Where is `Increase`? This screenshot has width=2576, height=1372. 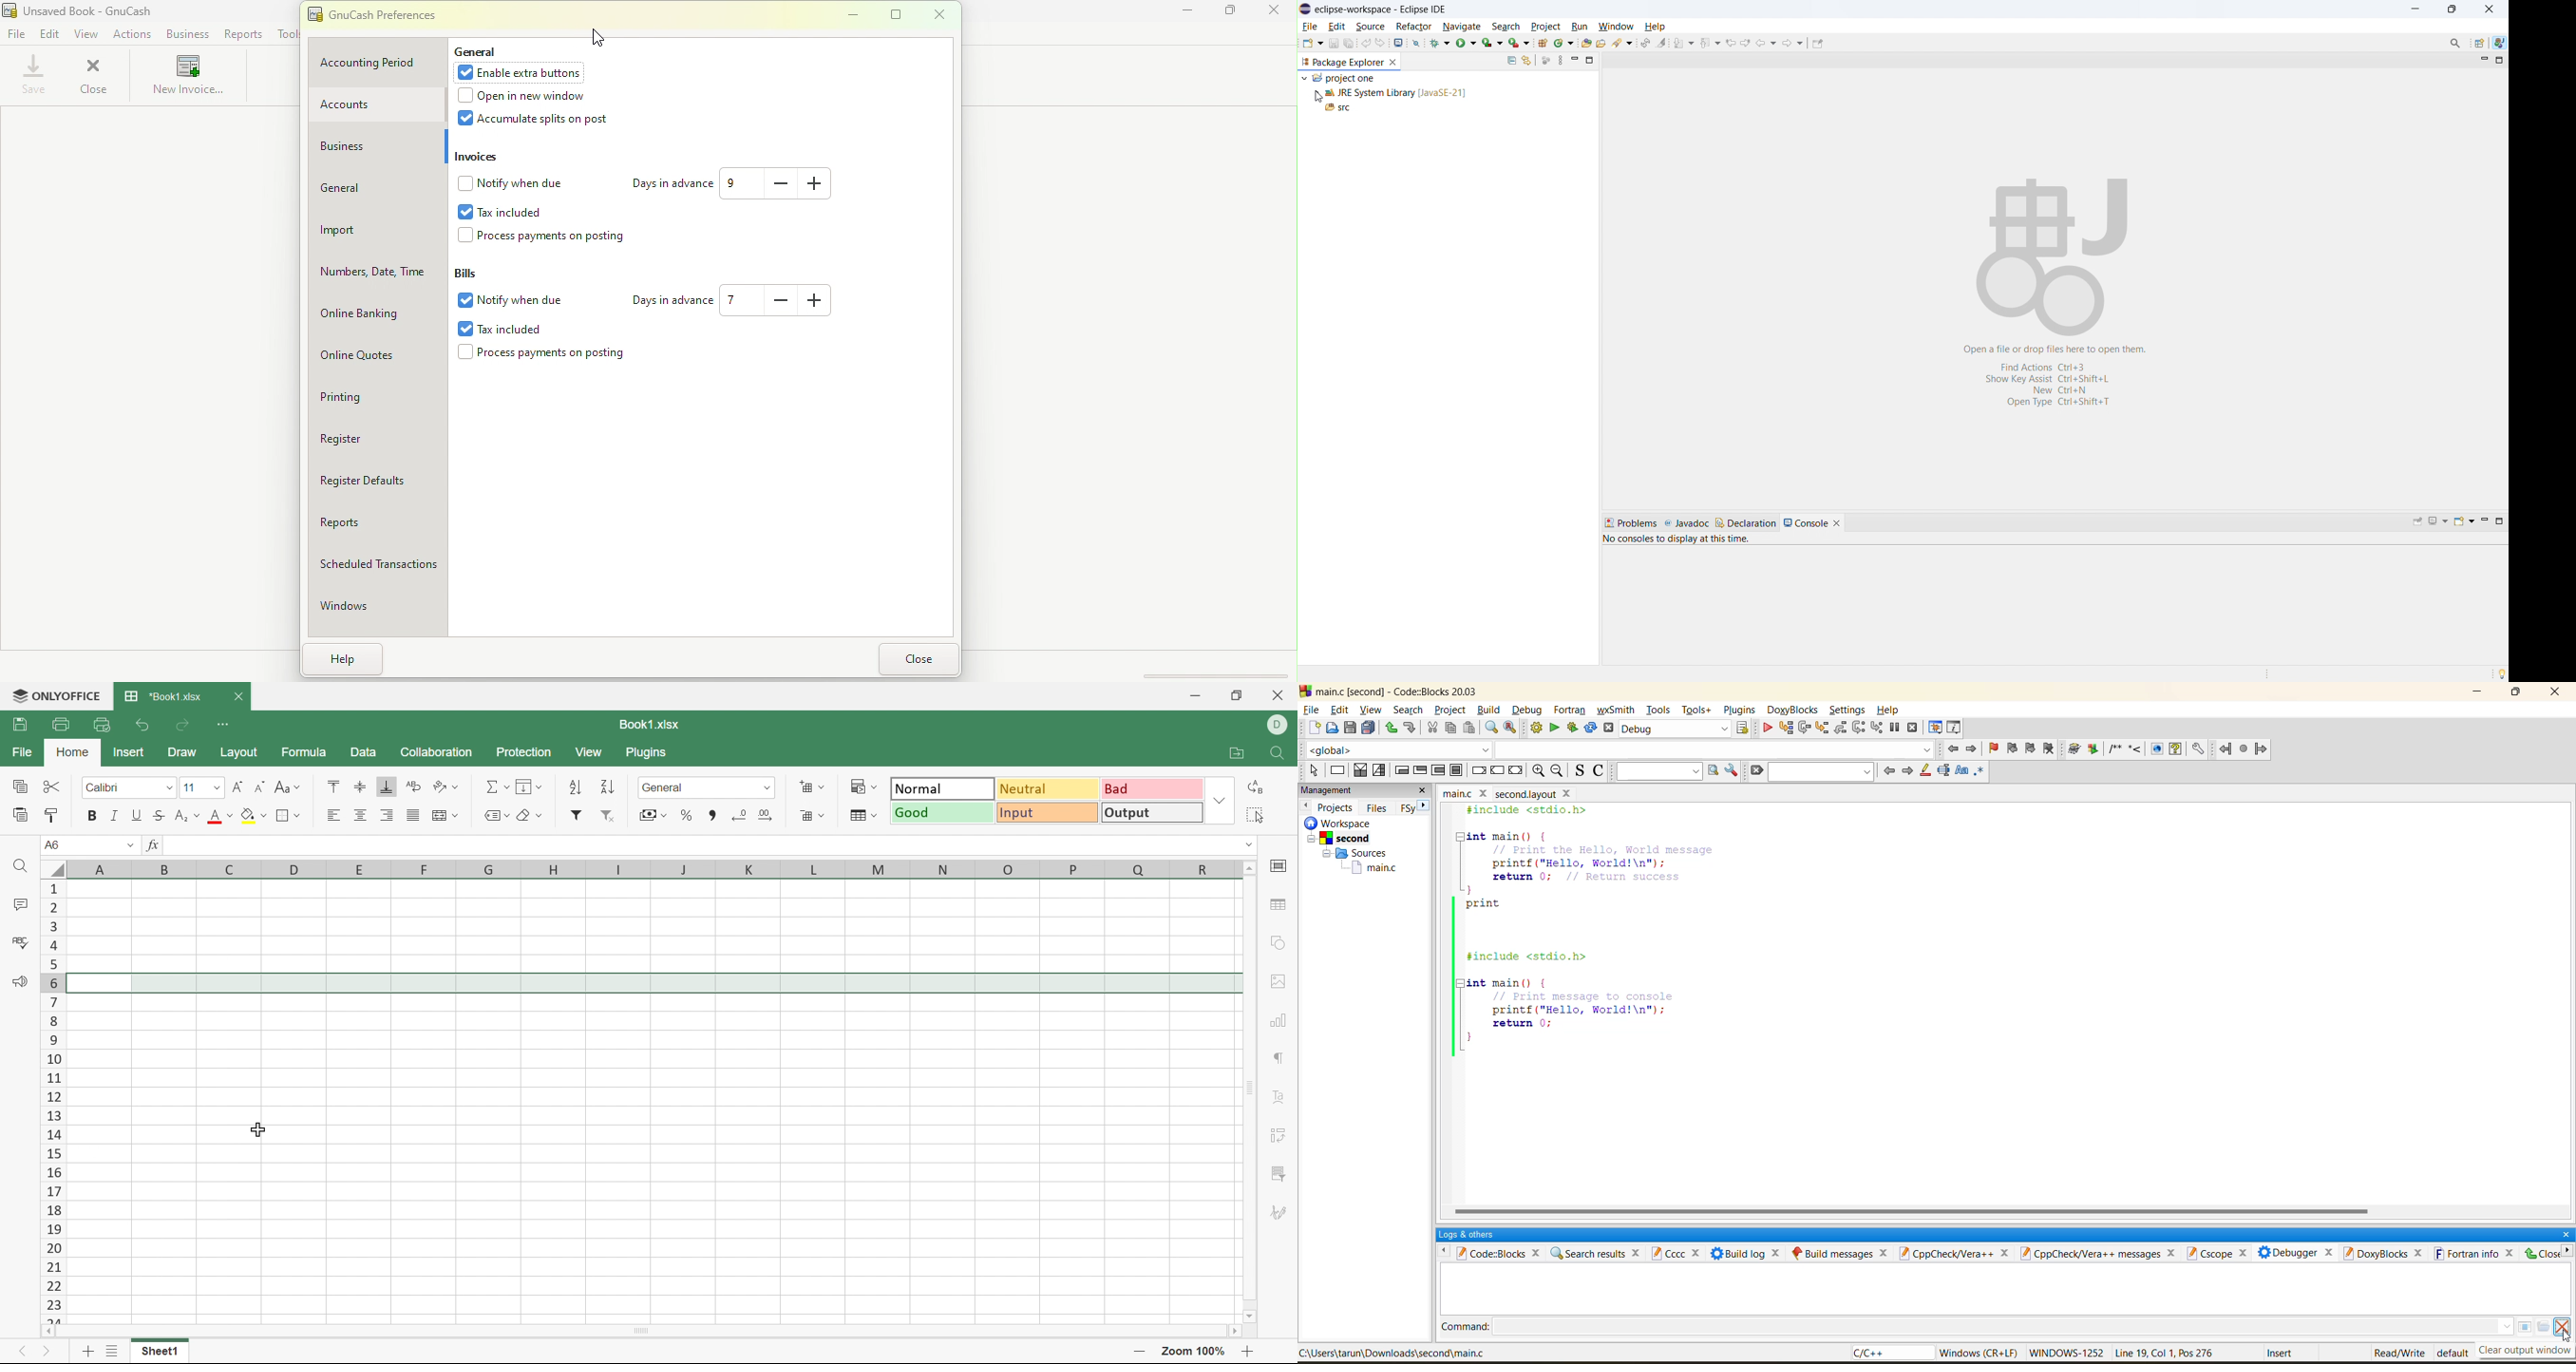 Increase is located at coordinates (819, 301).